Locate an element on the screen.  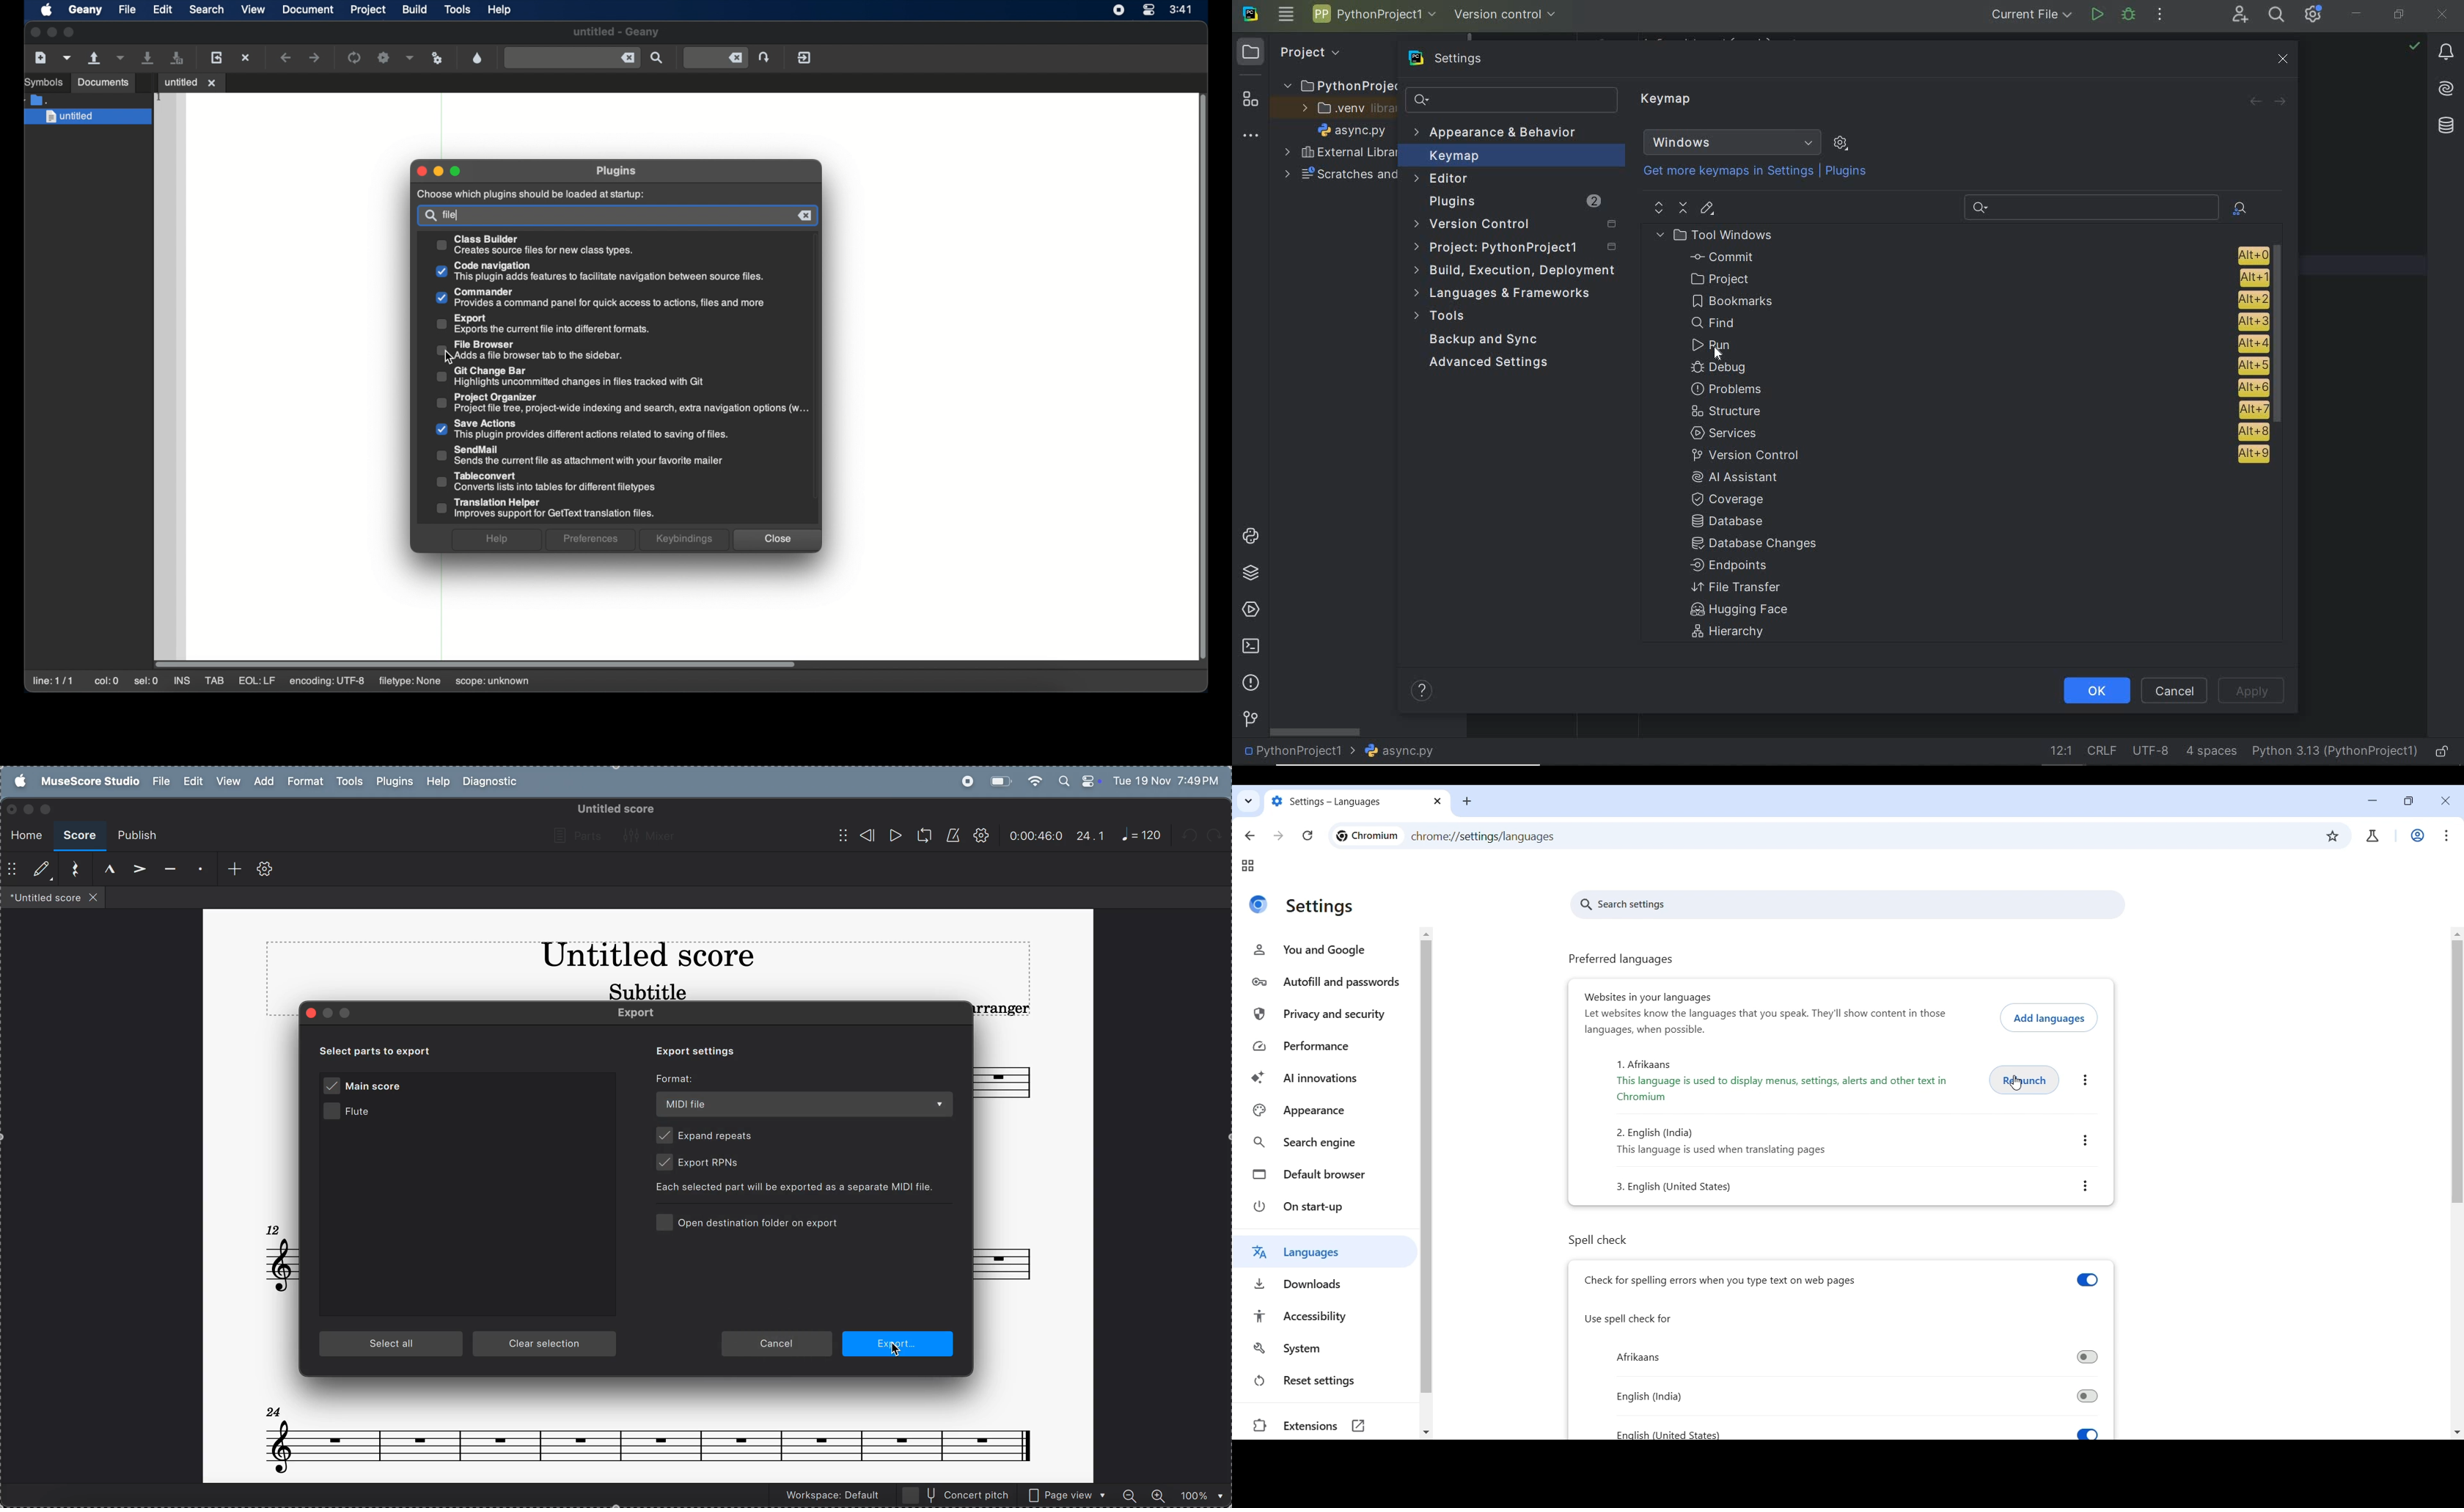
more options is located at coordinates (2084, 1081).